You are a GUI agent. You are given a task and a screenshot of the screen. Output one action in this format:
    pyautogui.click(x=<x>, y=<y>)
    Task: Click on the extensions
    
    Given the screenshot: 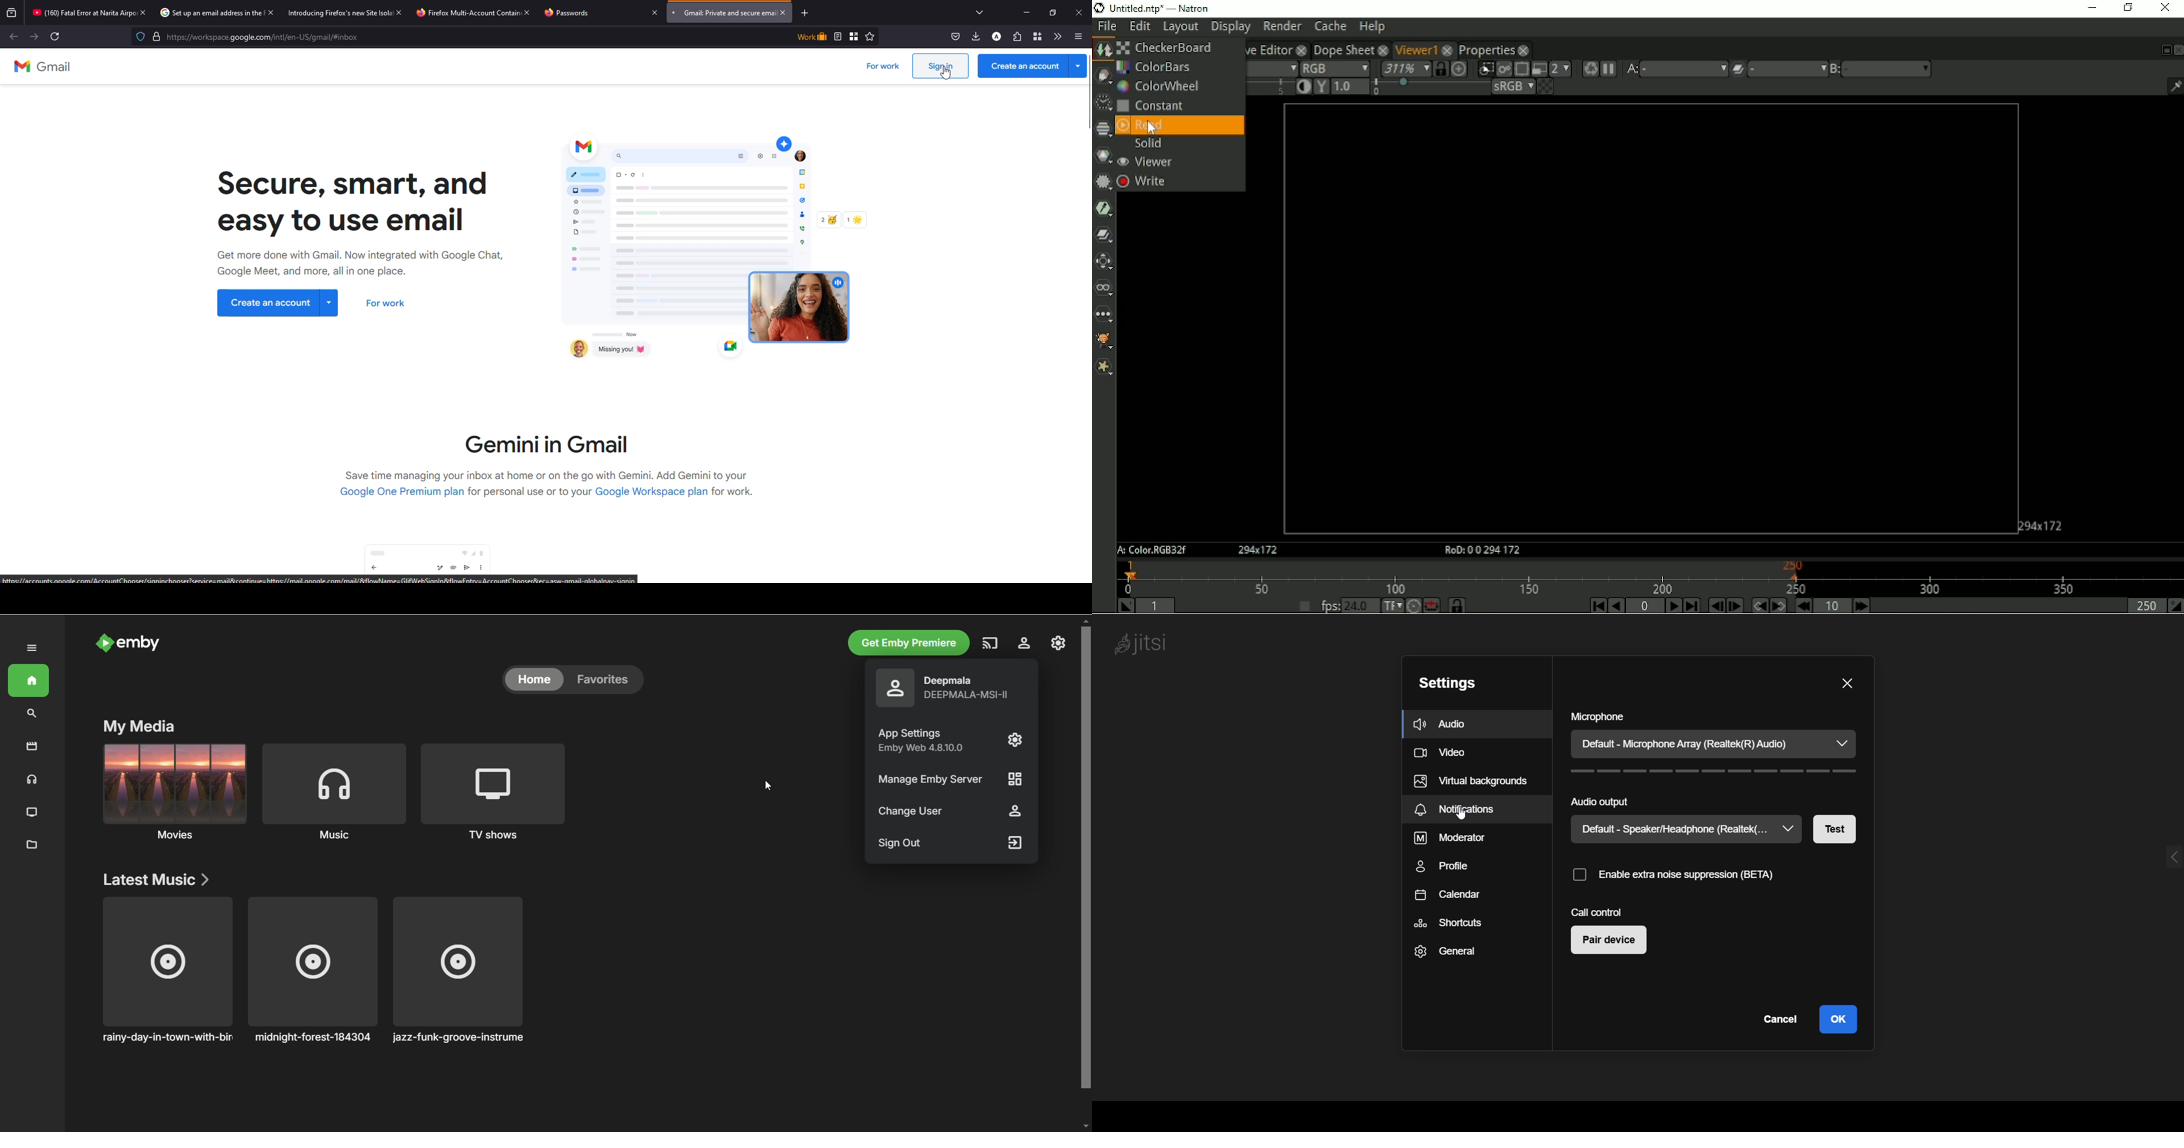 What is the action you would take?
    pyautogui.click(x=1015, y=36)
    